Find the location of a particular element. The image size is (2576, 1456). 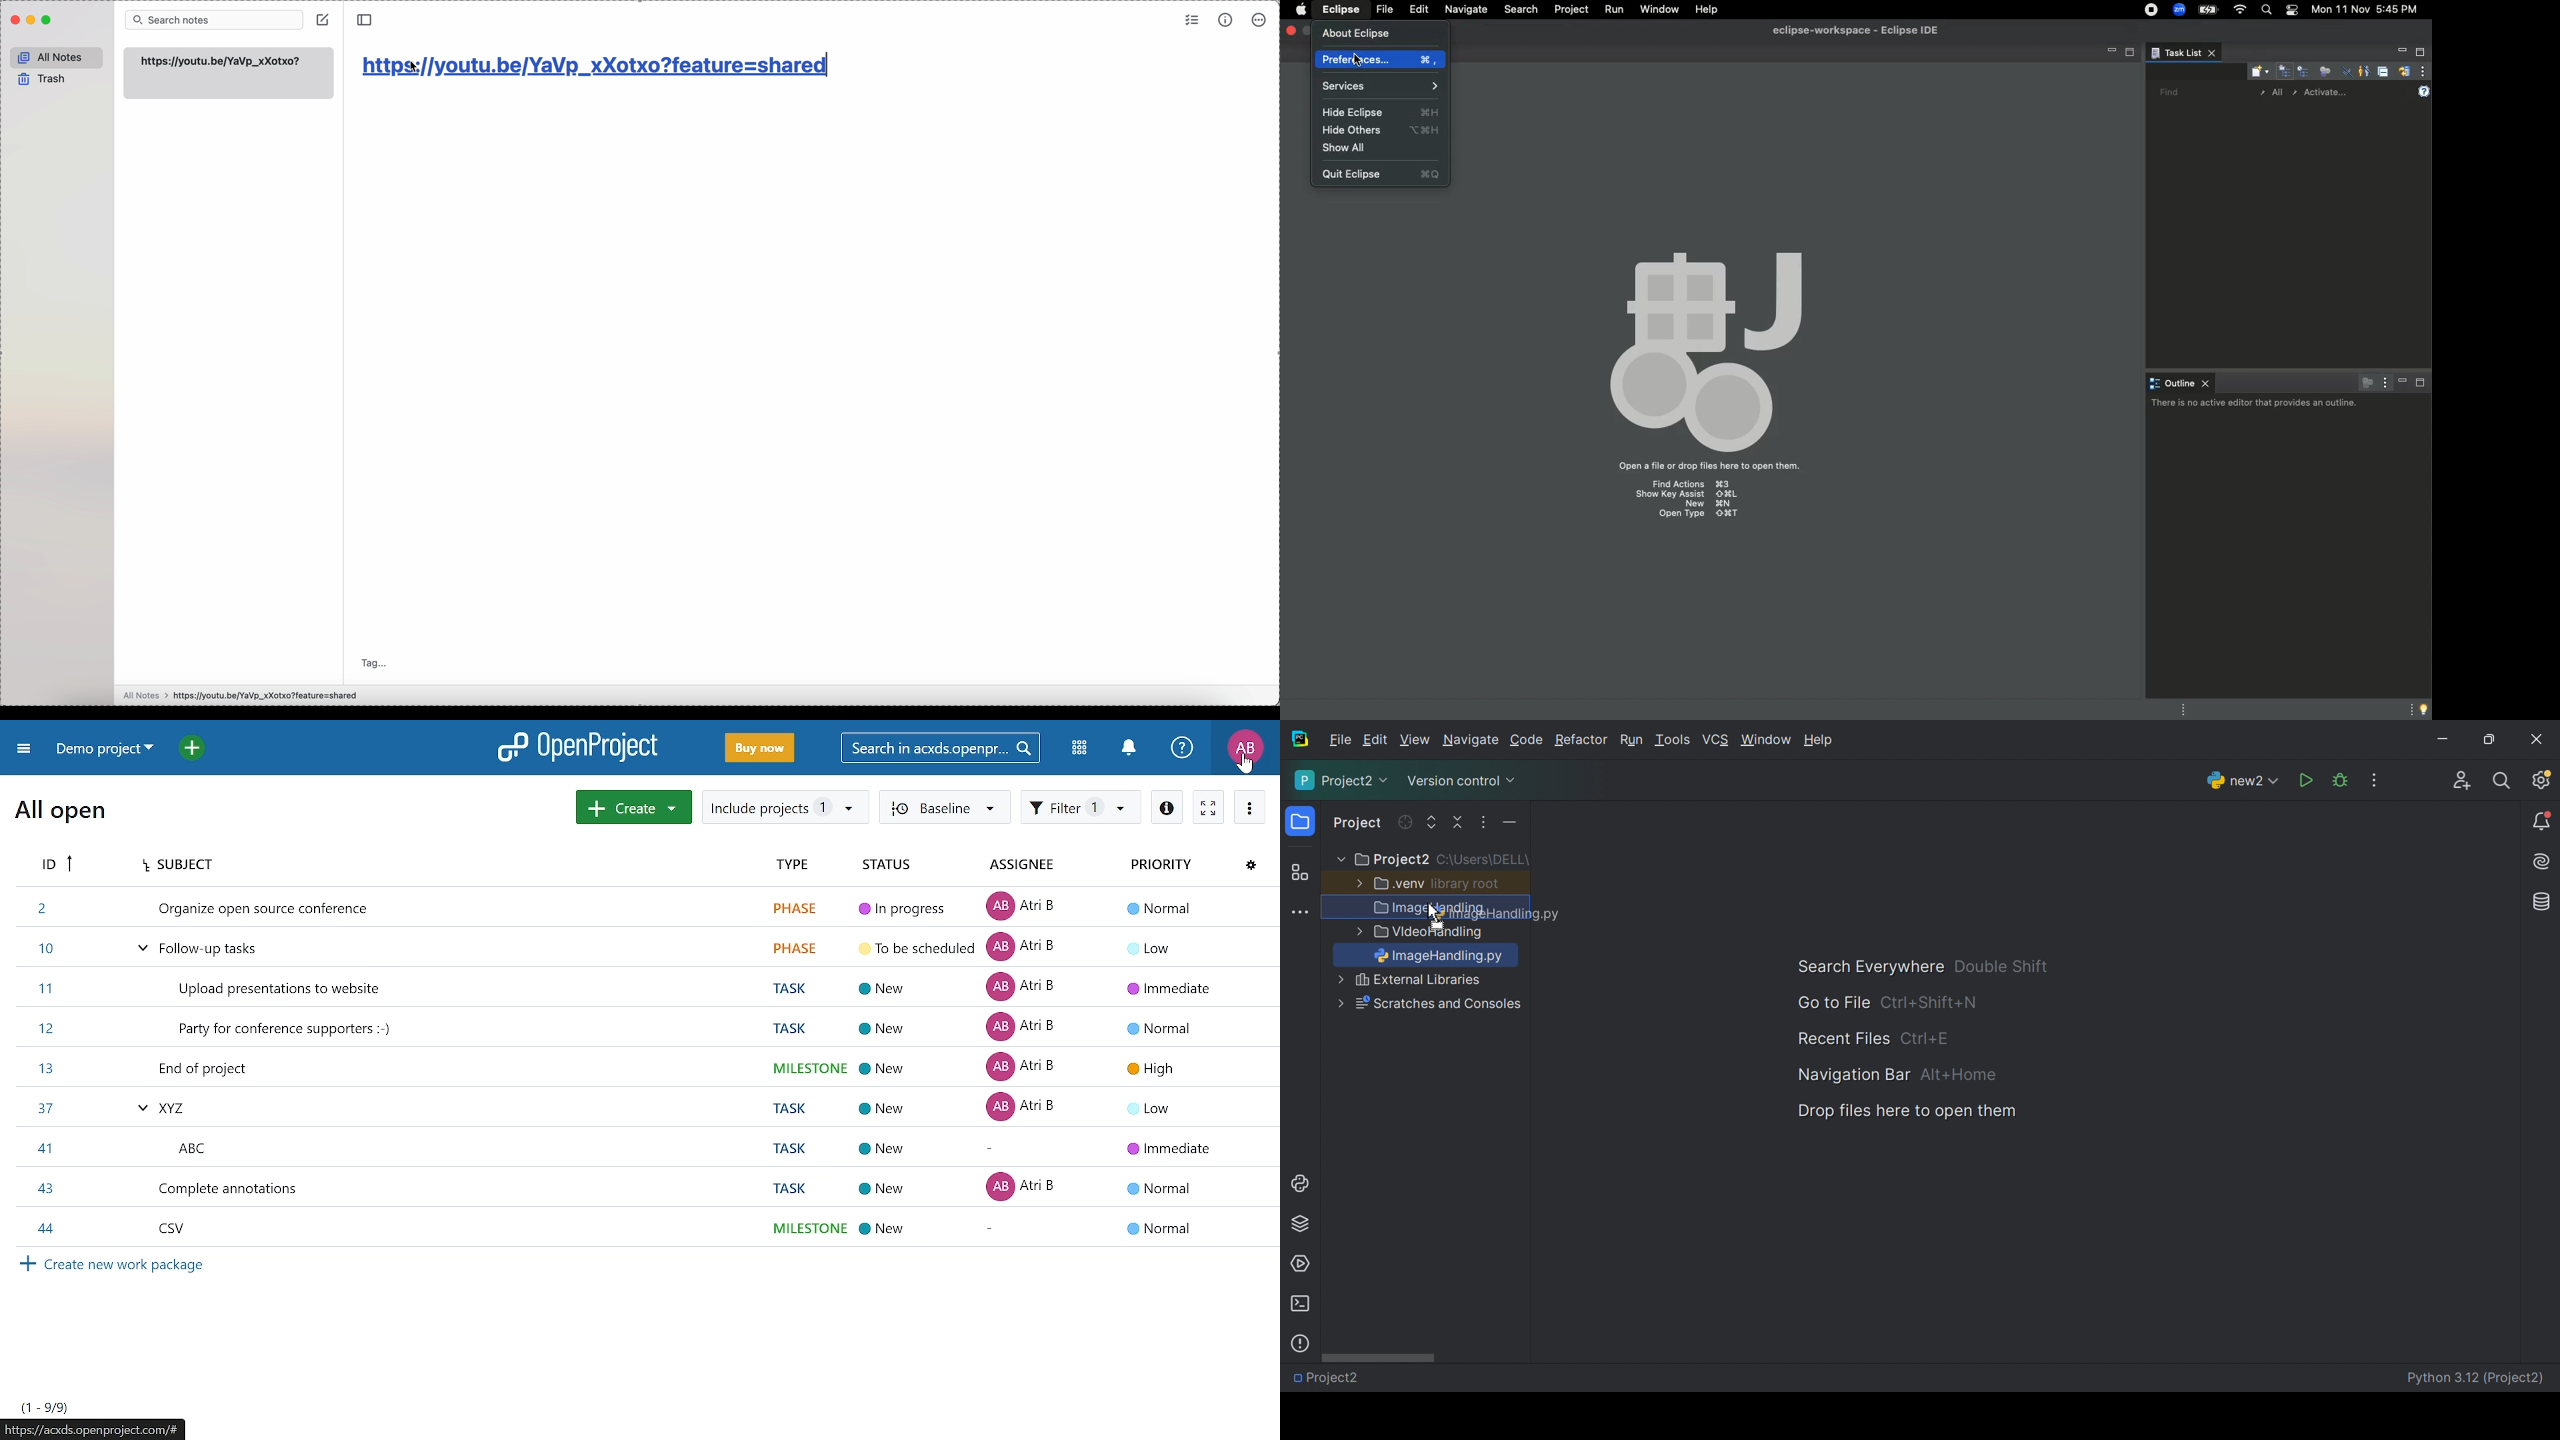

Python packages is located at coordinates (1300, 1223).